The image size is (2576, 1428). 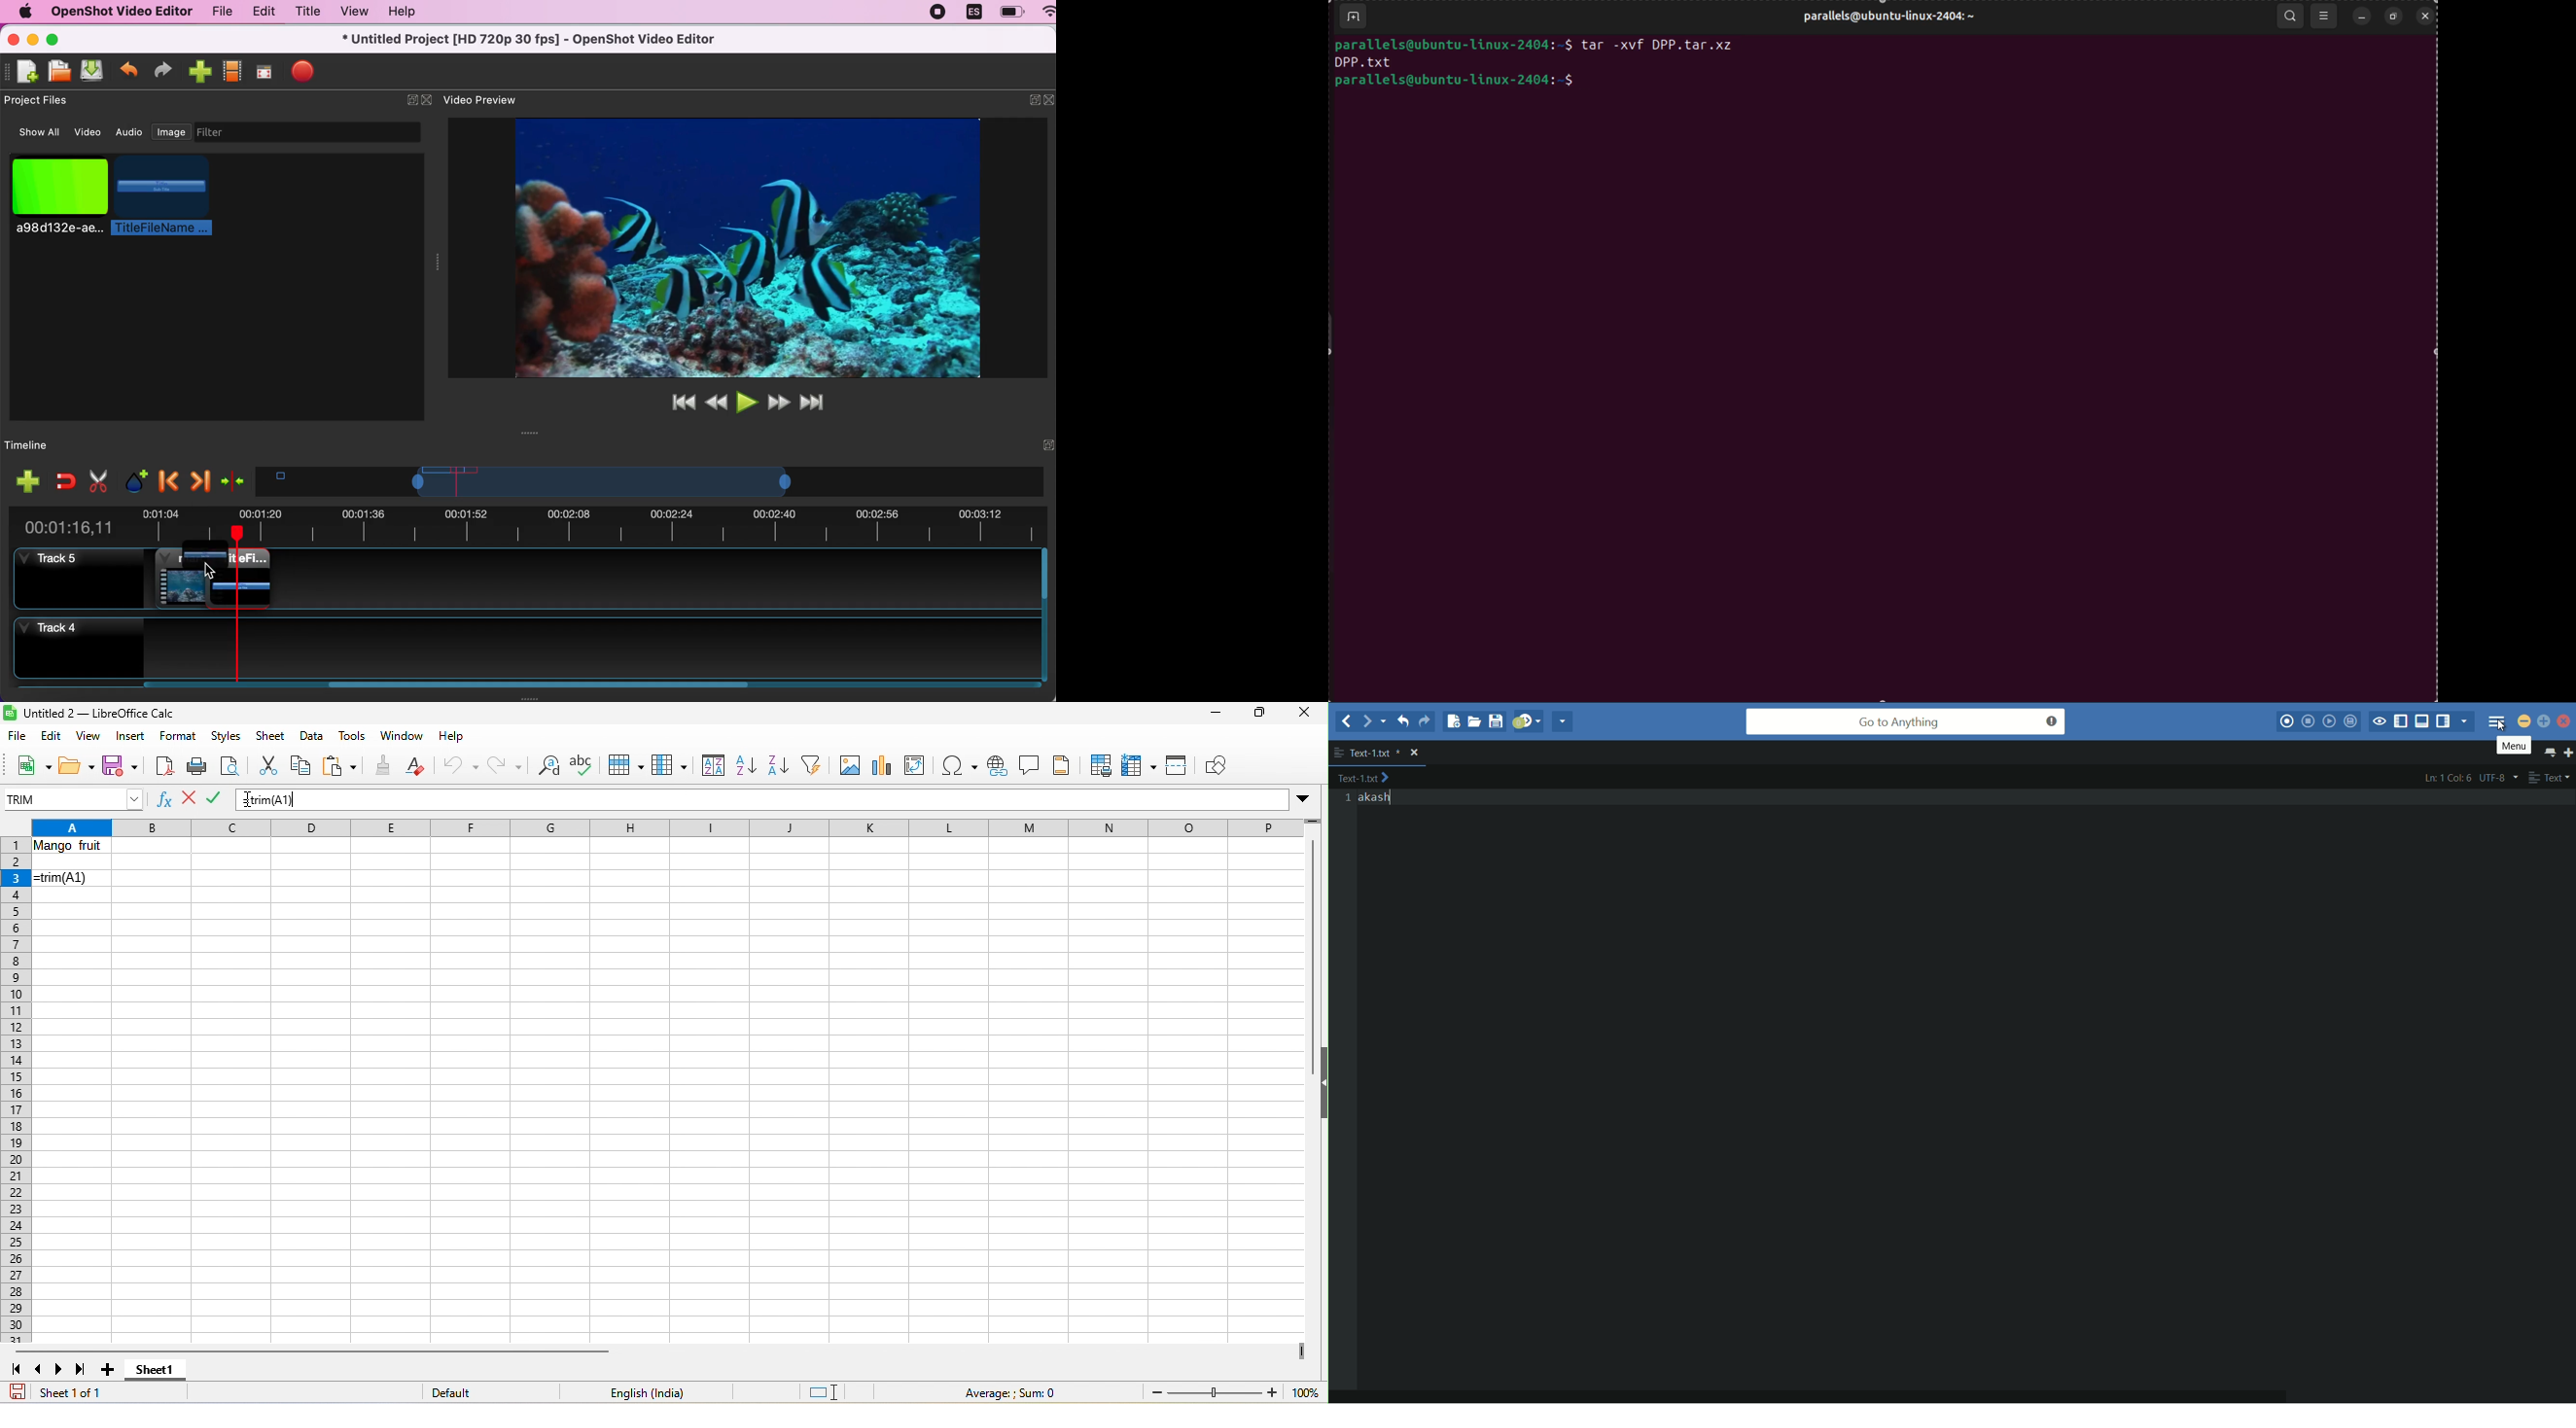 What do you see at coordinates (744, 767) in the screenshot?
I see `sort ascending` at bounding box center [744, 767].